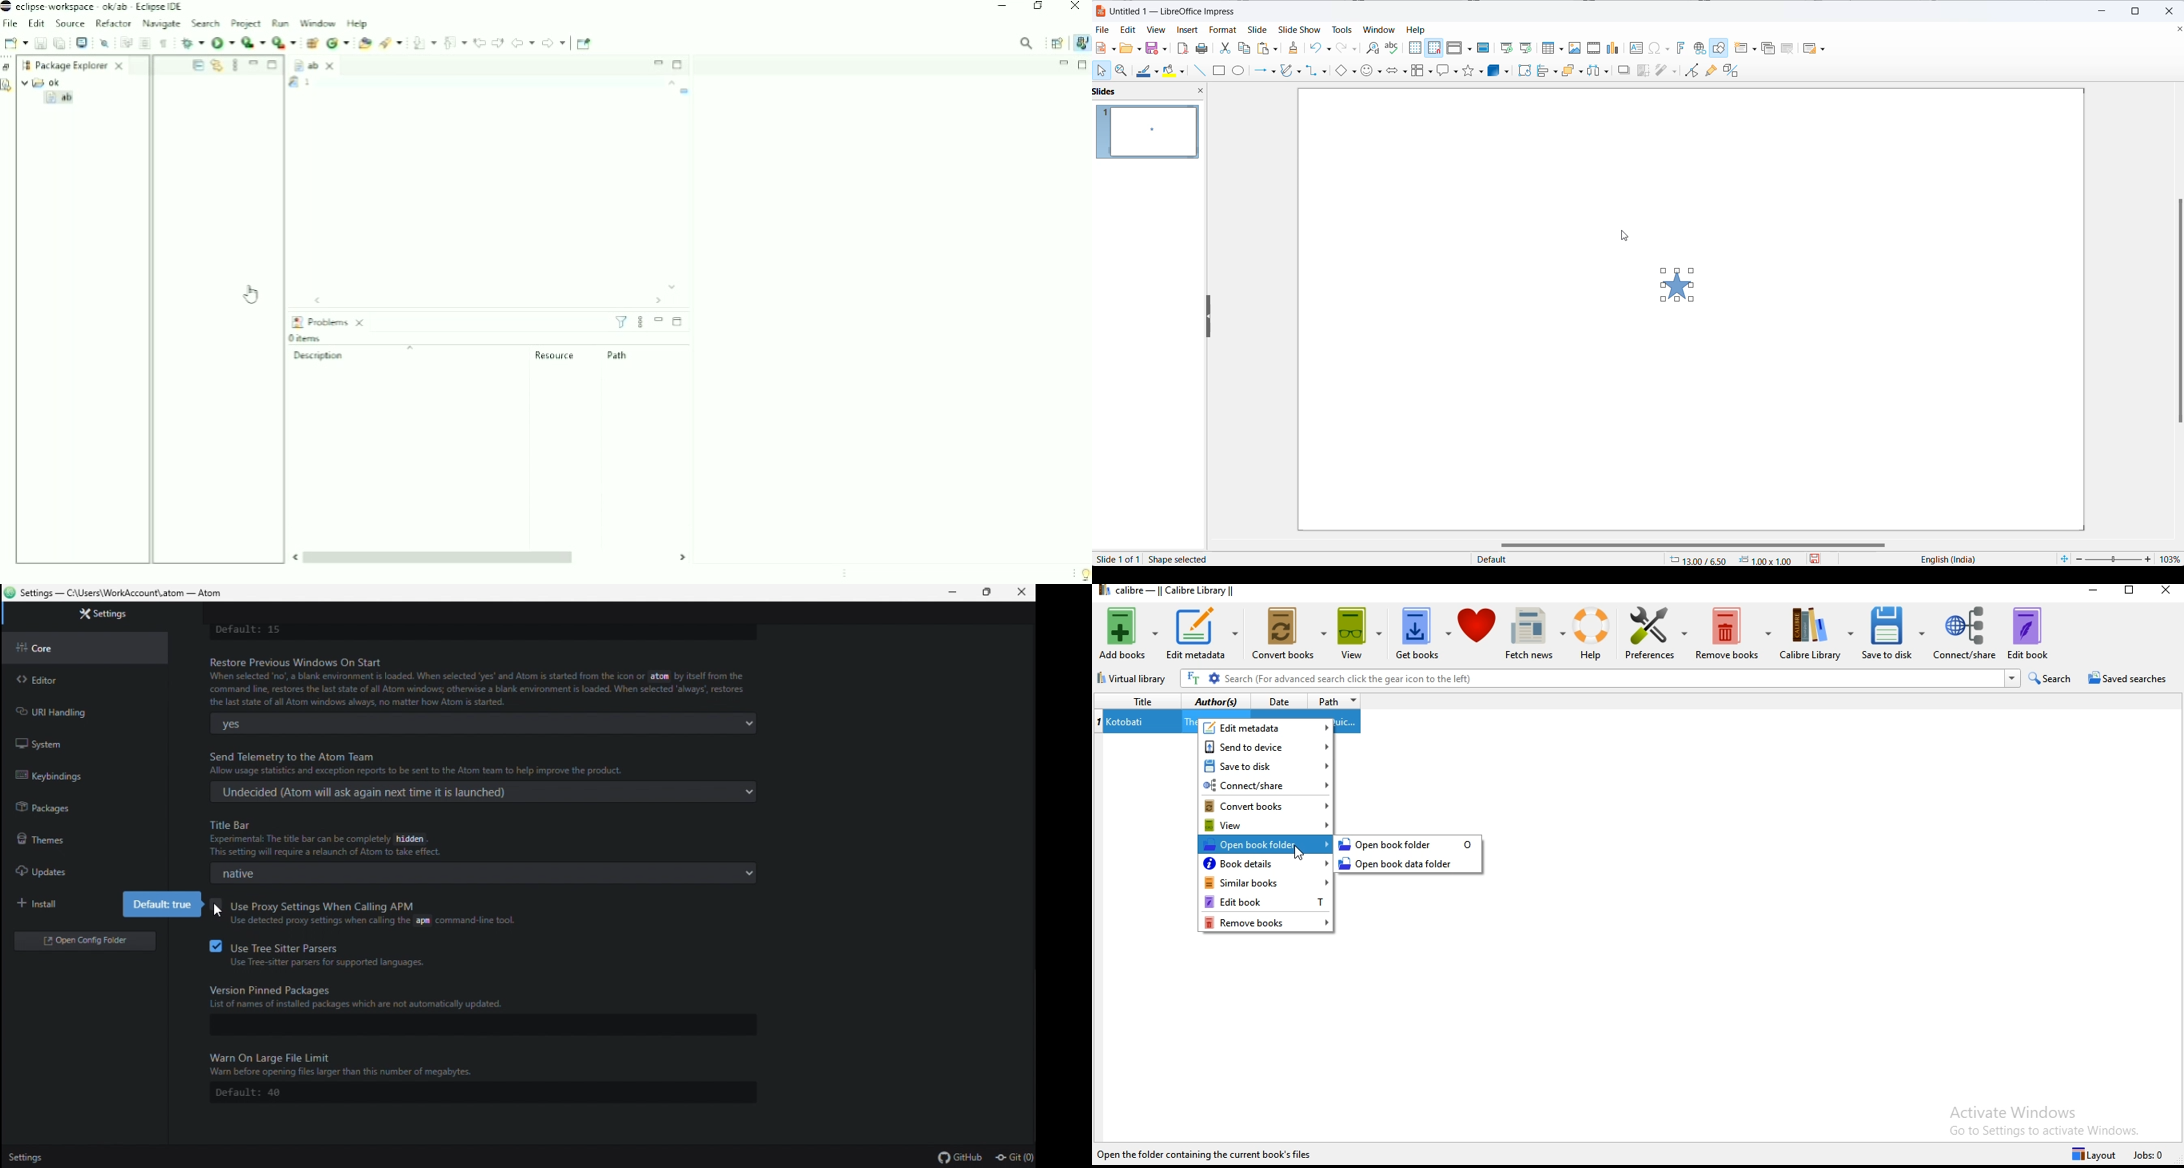 This screenshot has height=1176, width=2184. I want to click on Core settings, so click(83, 648).